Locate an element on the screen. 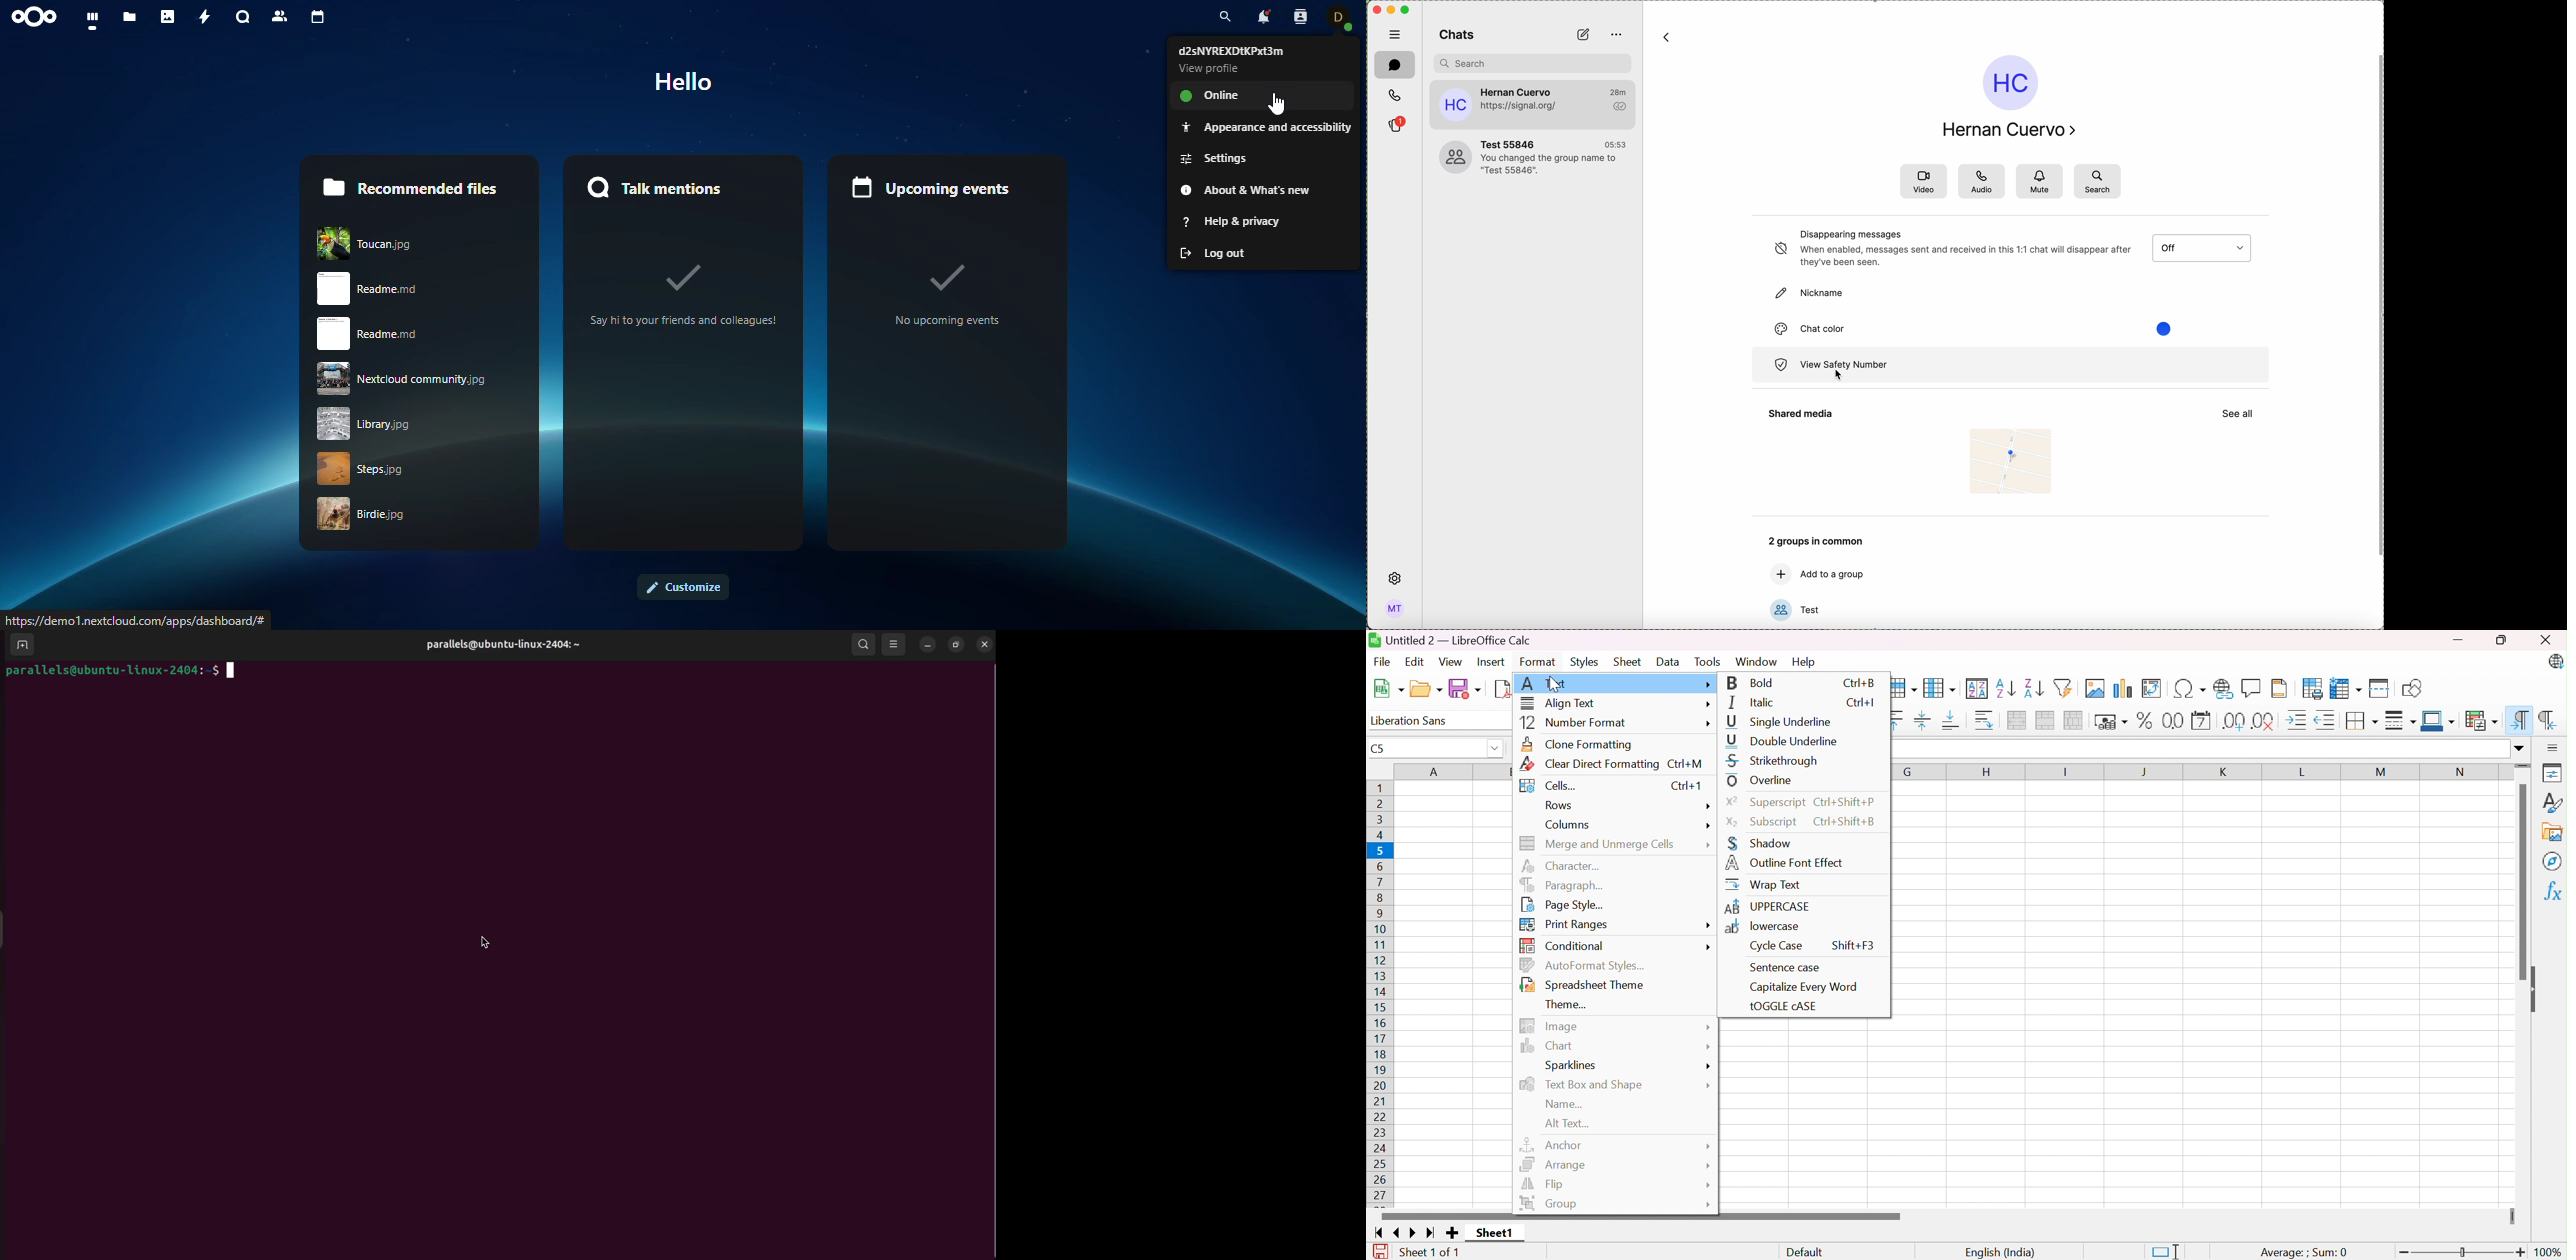 The width and height of the screenshot is (2576, 1260). nickname  is located at coordinates (1824, 294).